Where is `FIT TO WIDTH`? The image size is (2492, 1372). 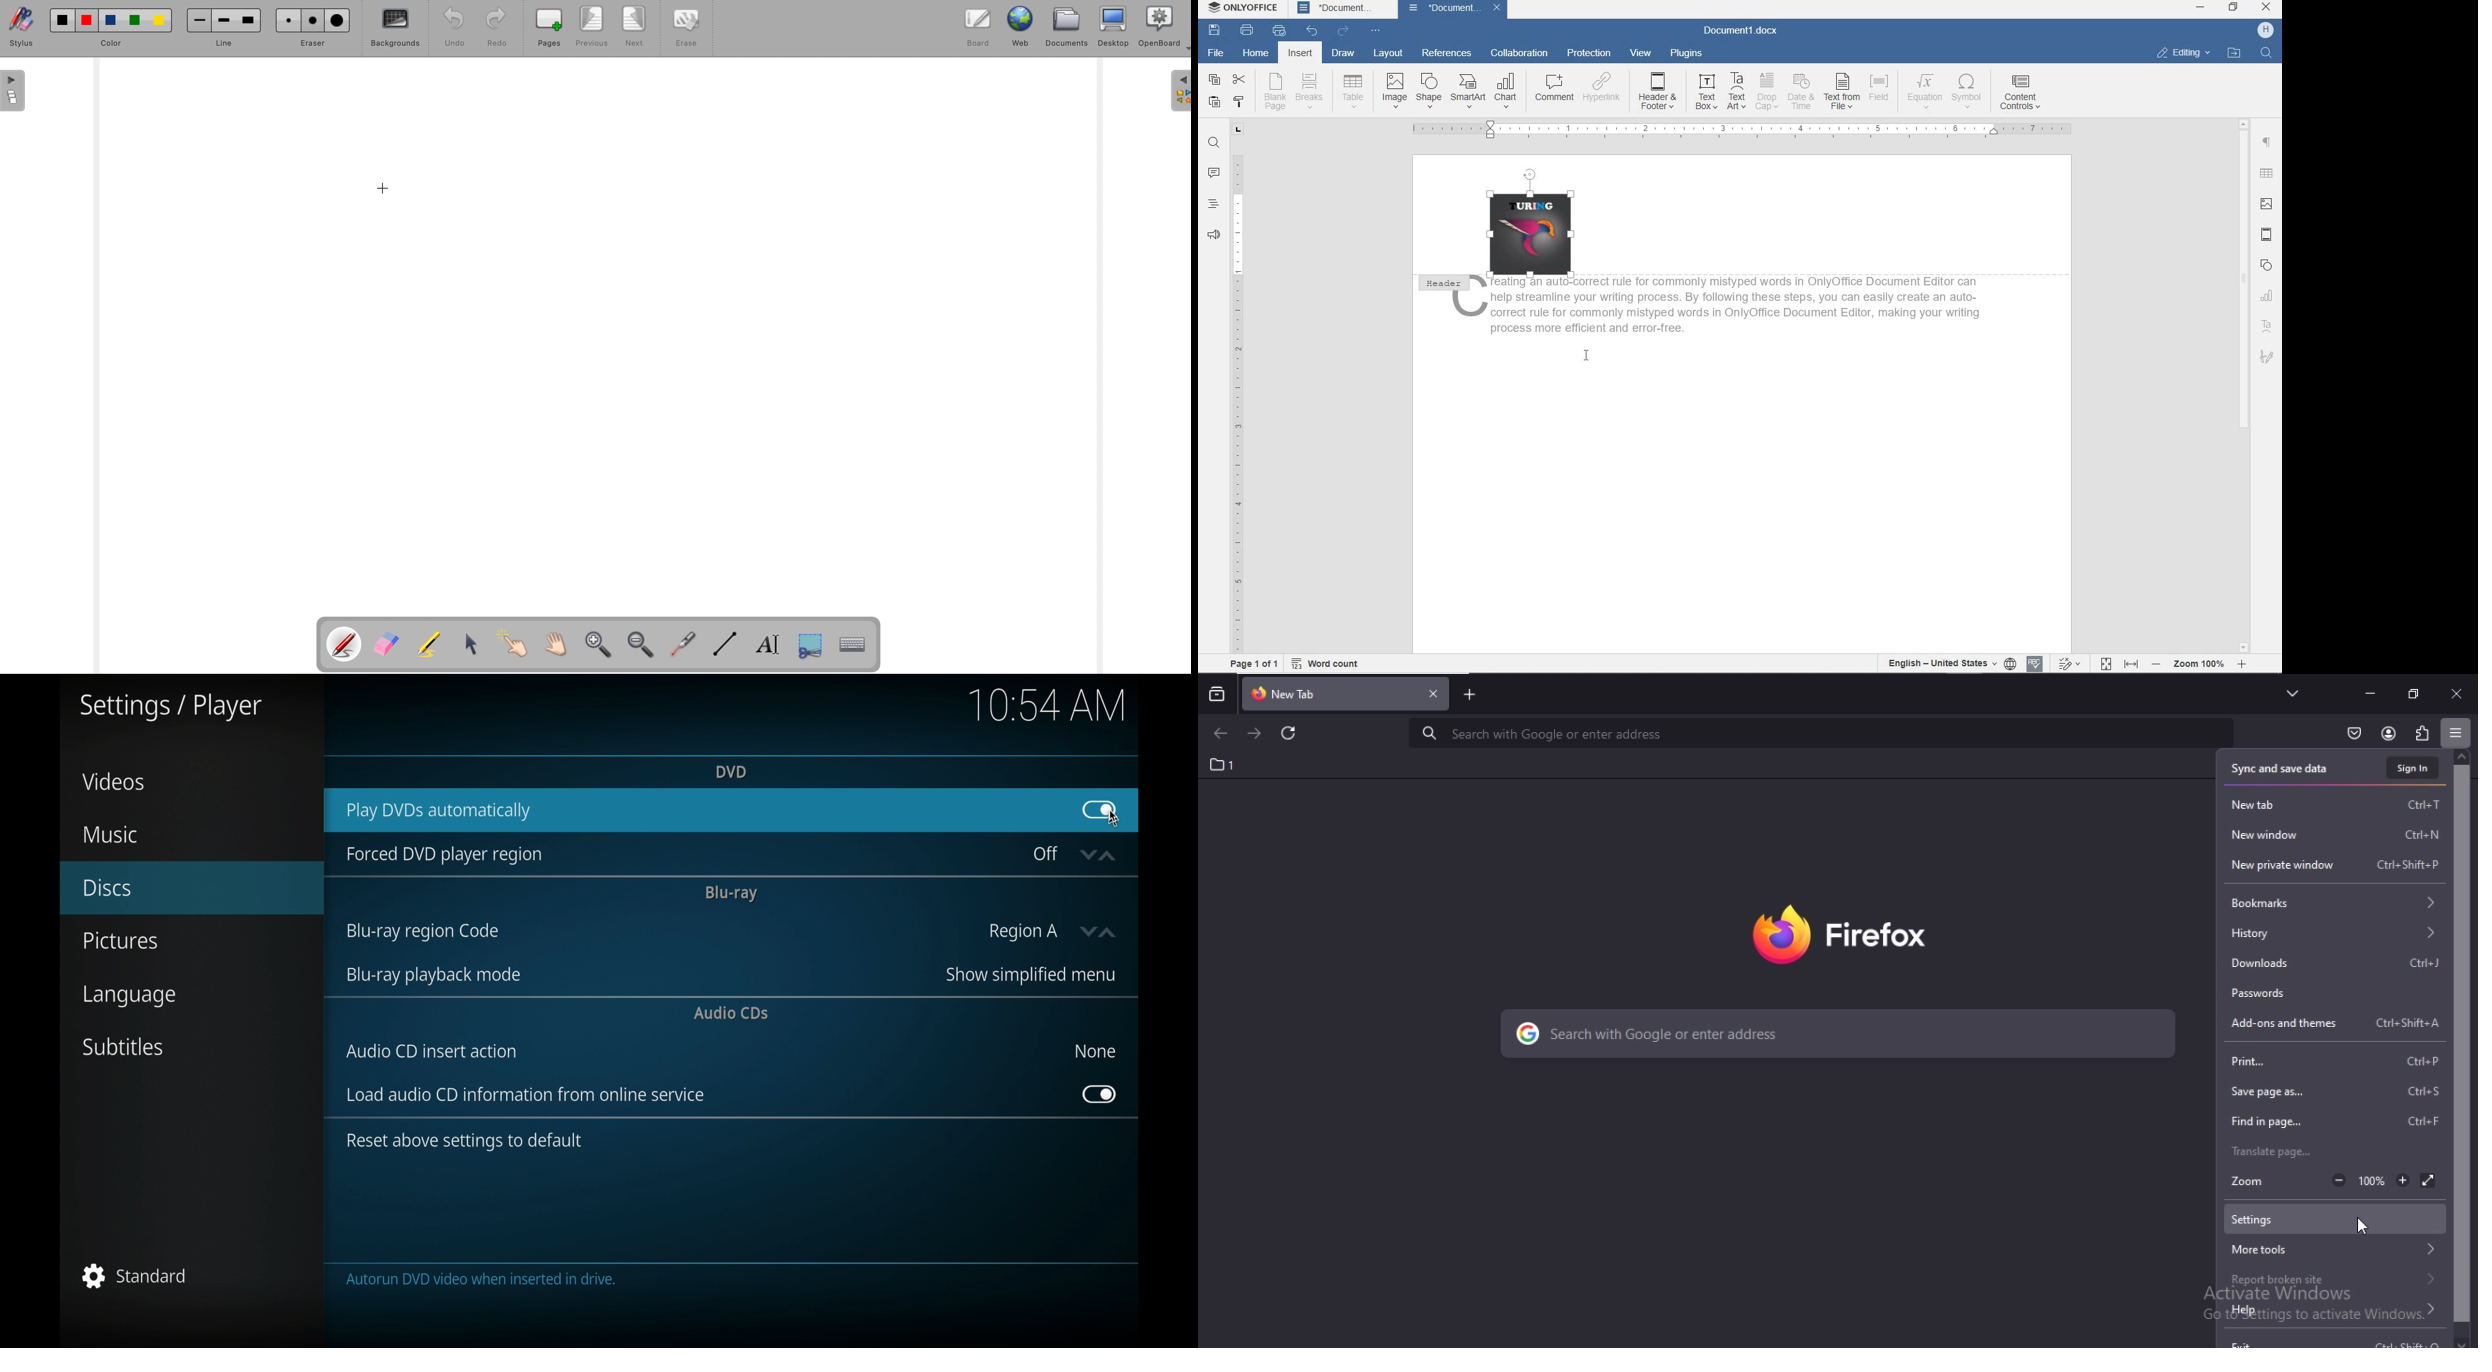
FIT TO WIDTH is located at coordinates (2131, 664).